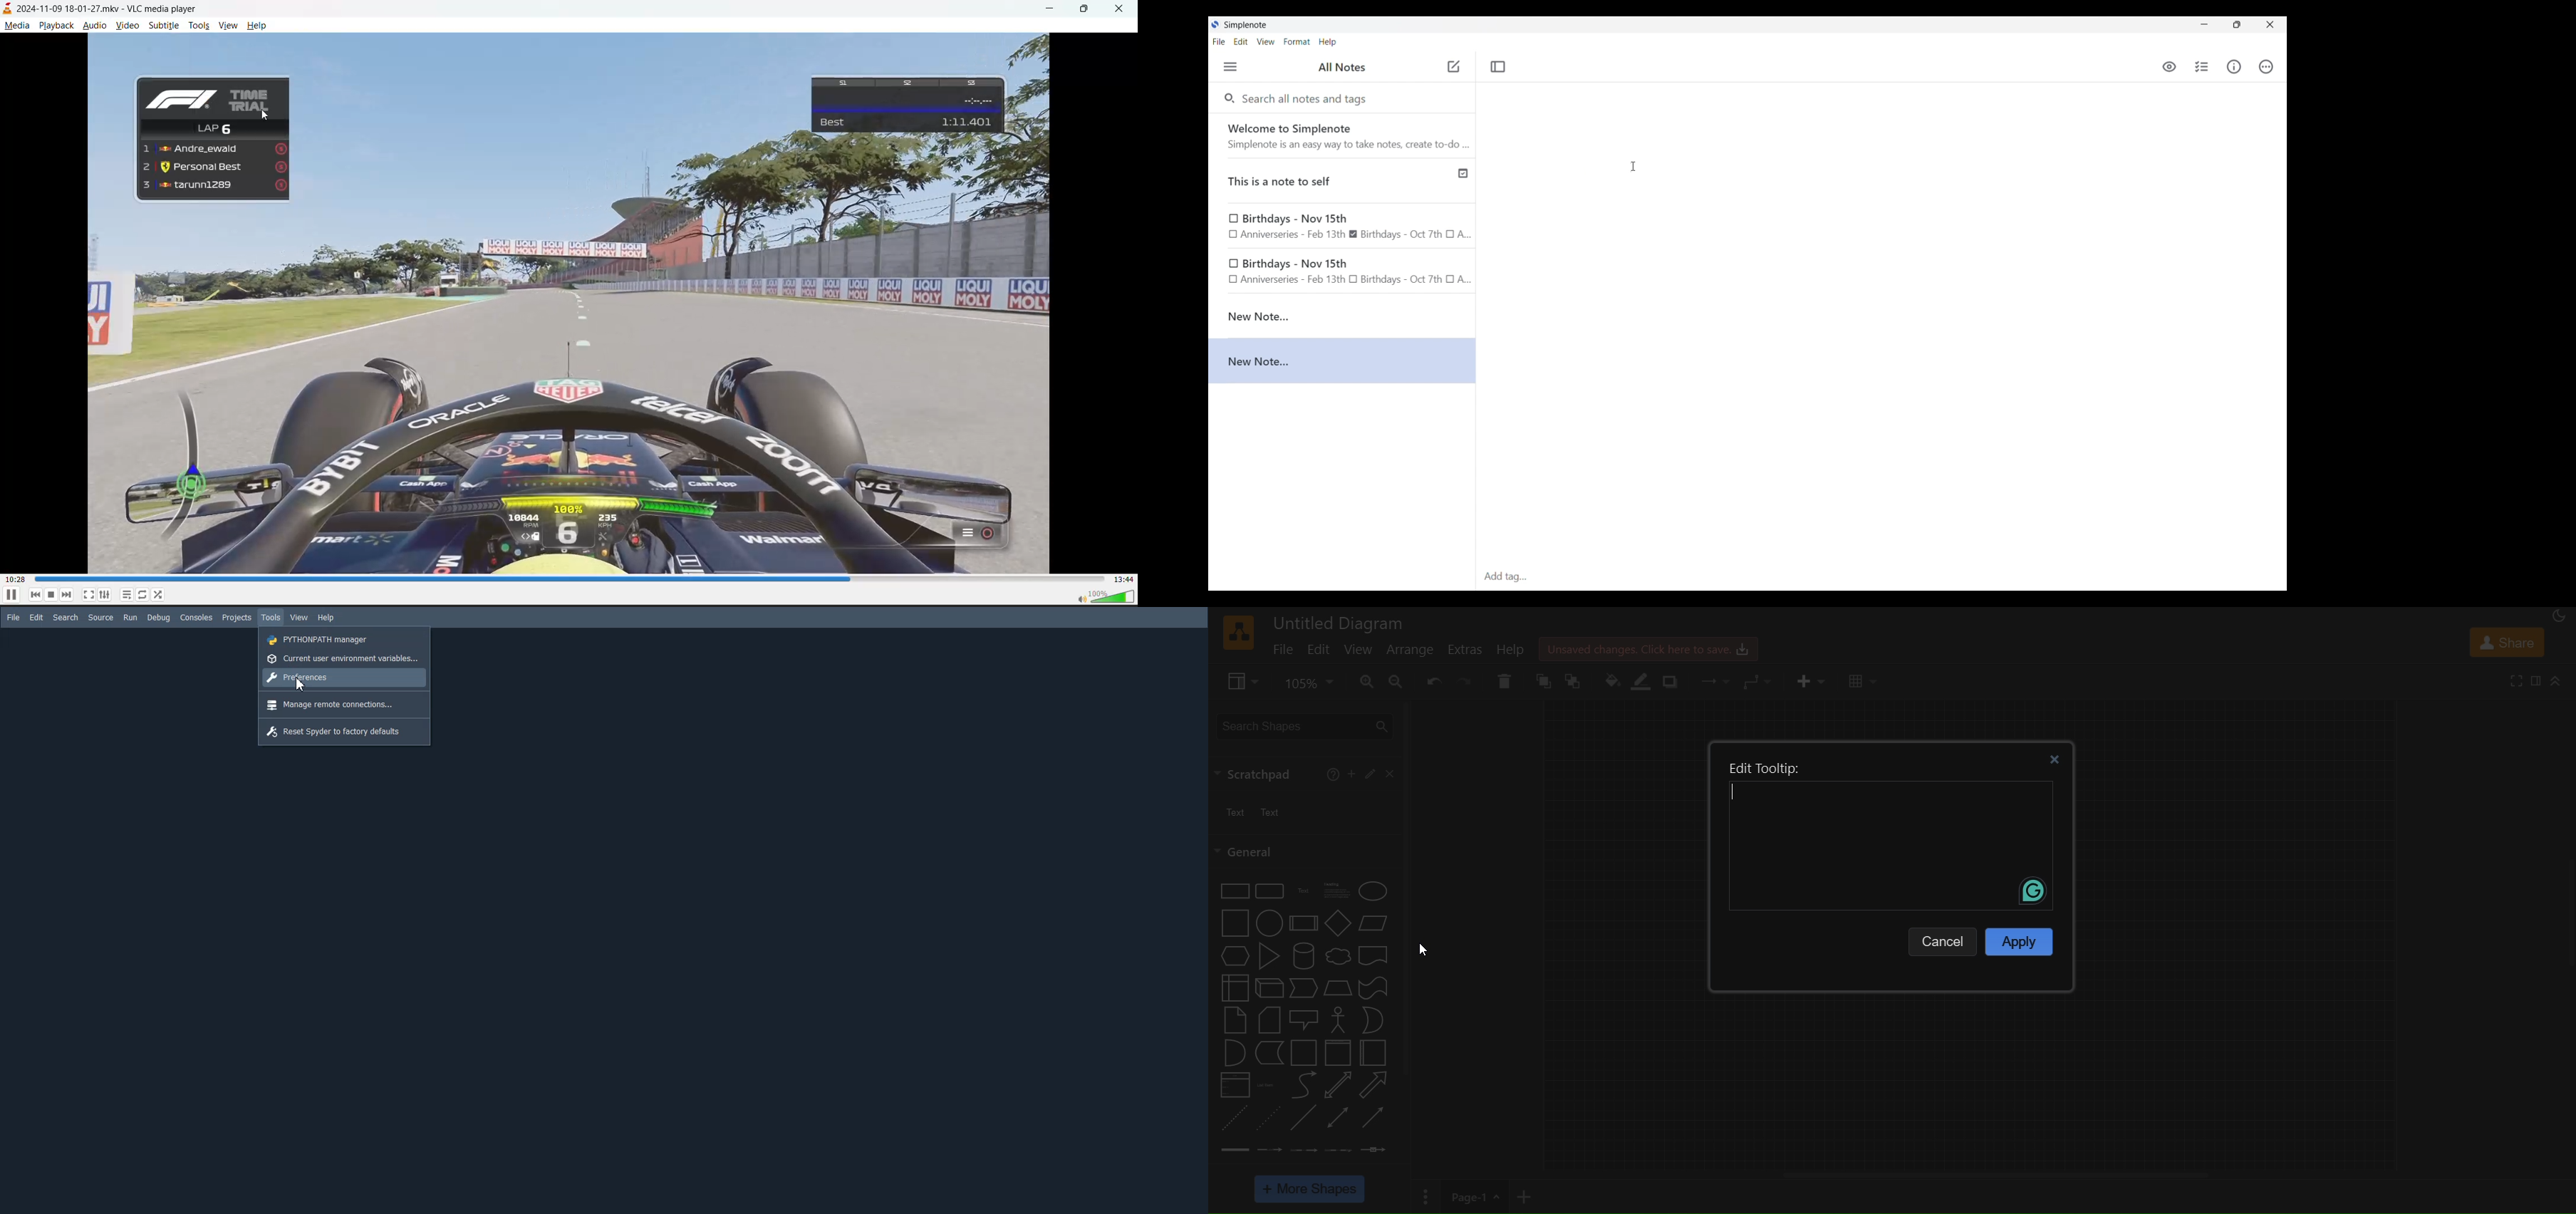 This screenshot has height=1232, width=2576. What do you see at coordinates (1611, 683) in the screenshot?
I see `fill color` at bounding box center [1611, 683].